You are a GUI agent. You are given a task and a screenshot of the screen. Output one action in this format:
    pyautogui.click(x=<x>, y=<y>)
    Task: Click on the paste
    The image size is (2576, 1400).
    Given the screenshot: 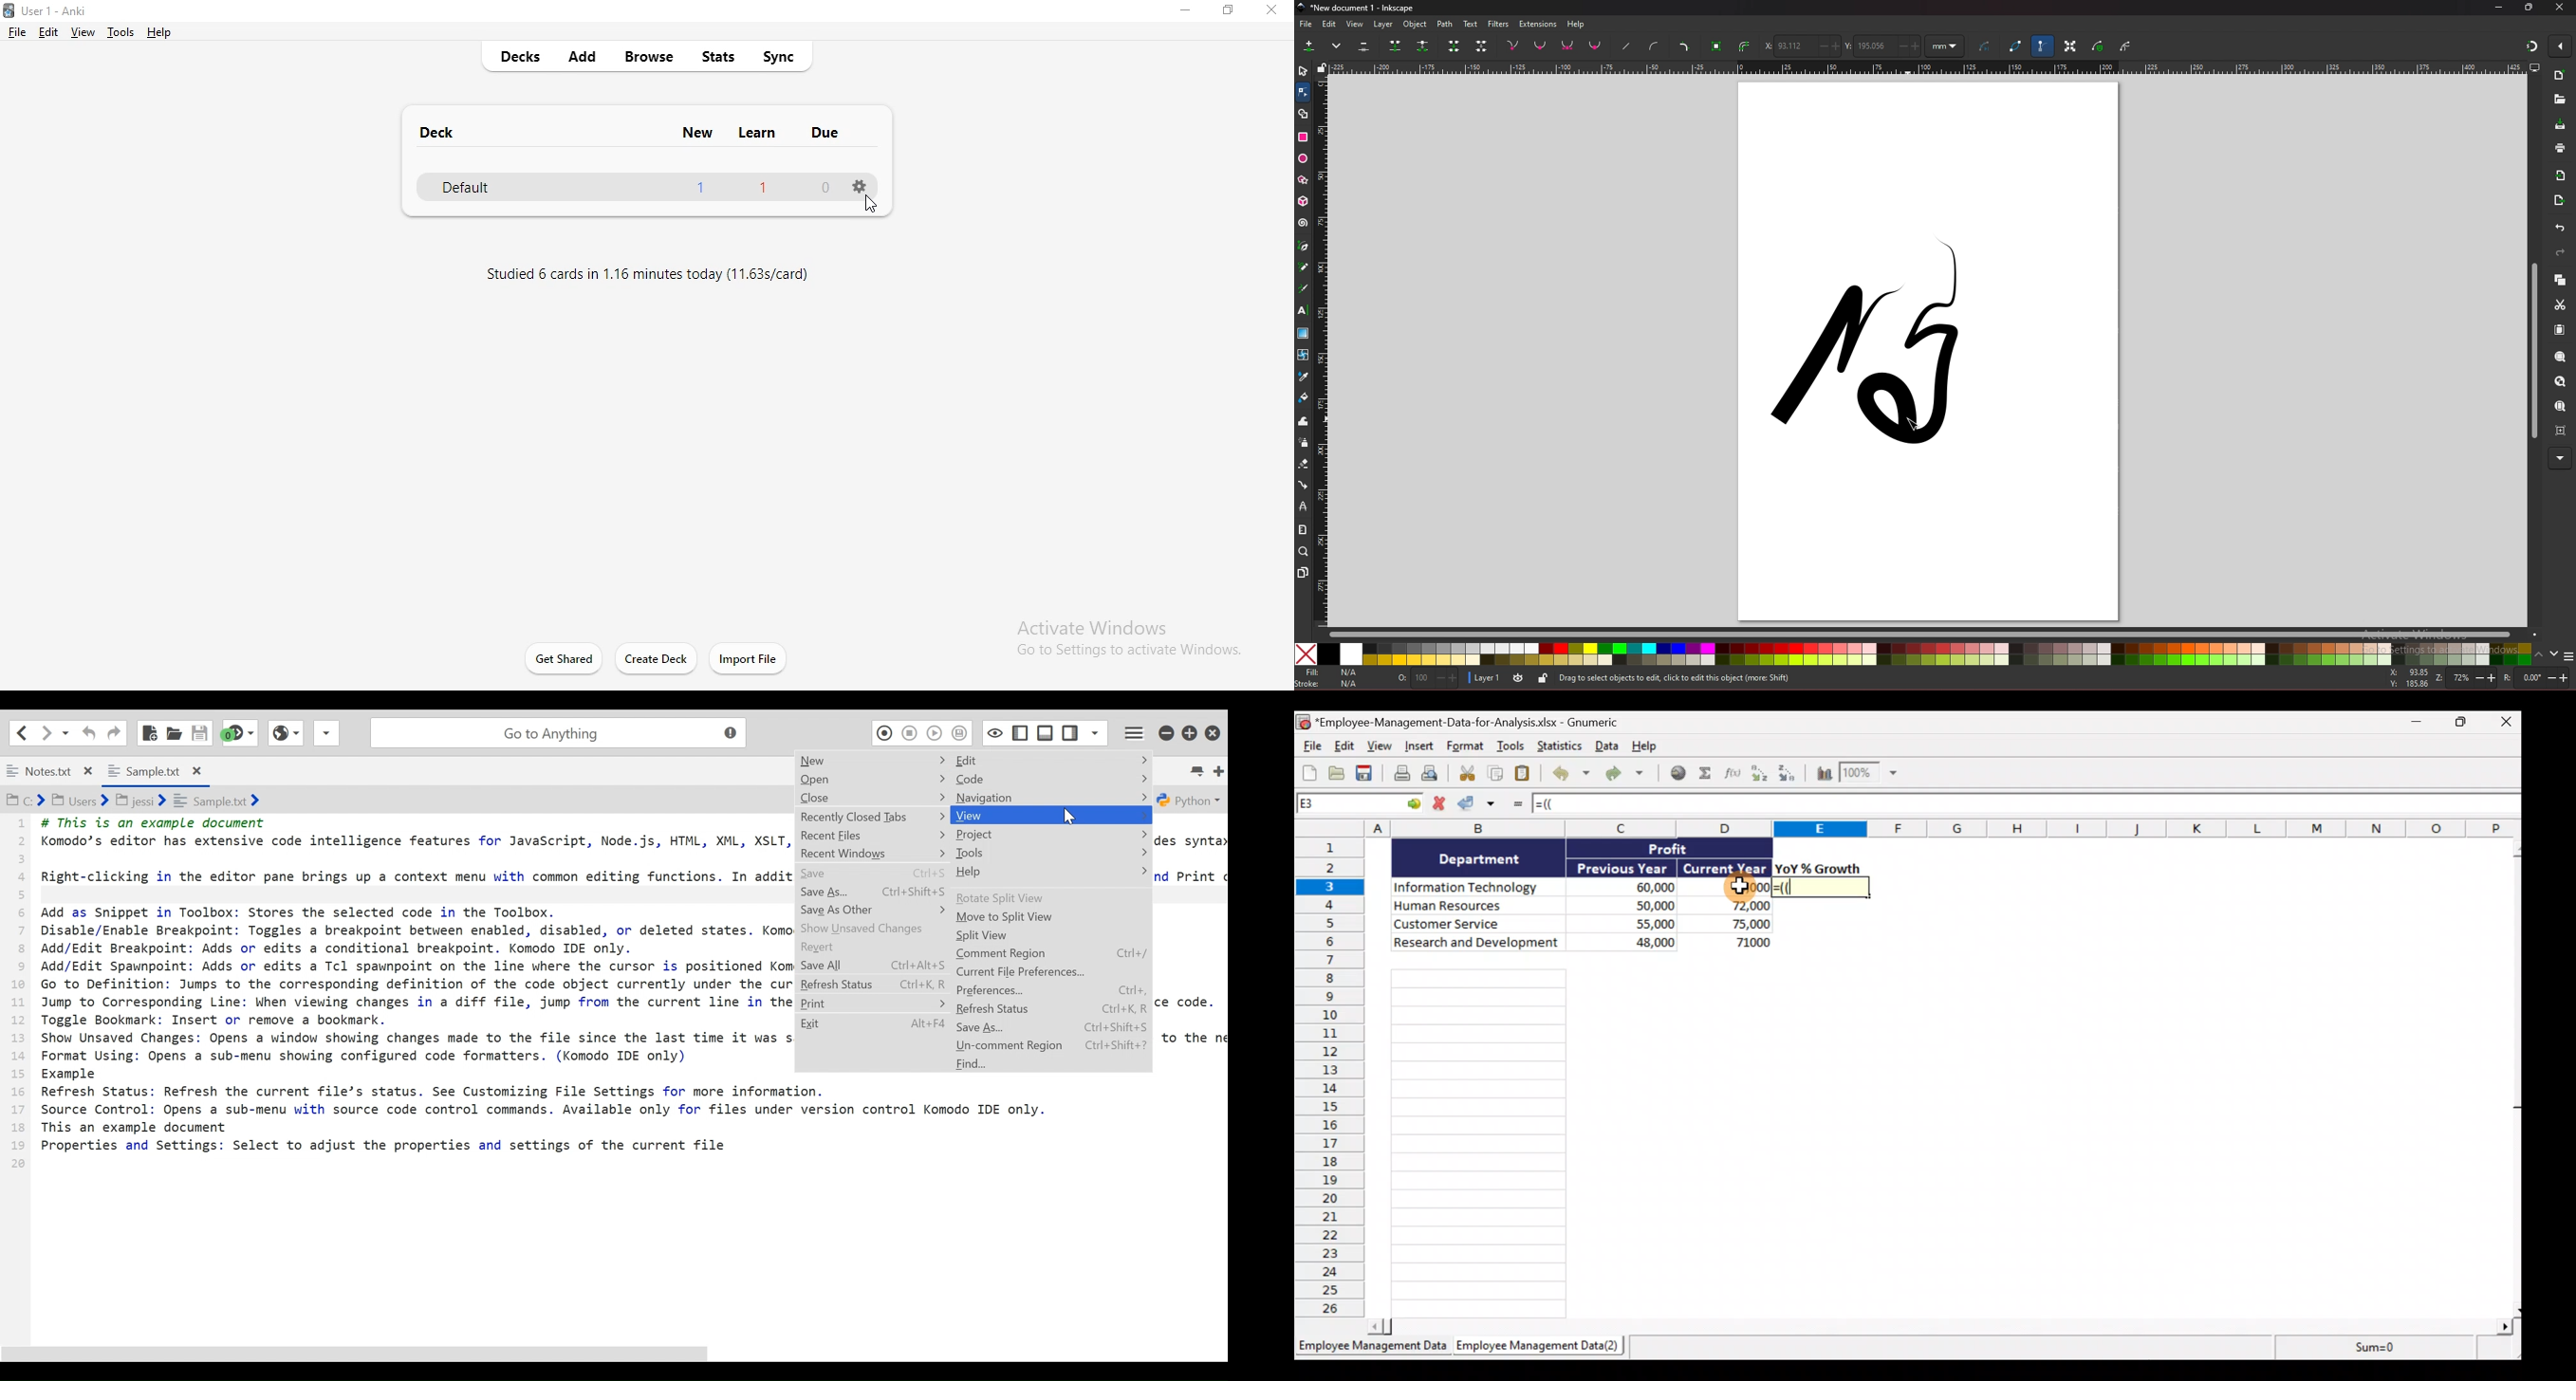 What is the action you would take?
    pyautogui.click(x=2560, y=330)
    